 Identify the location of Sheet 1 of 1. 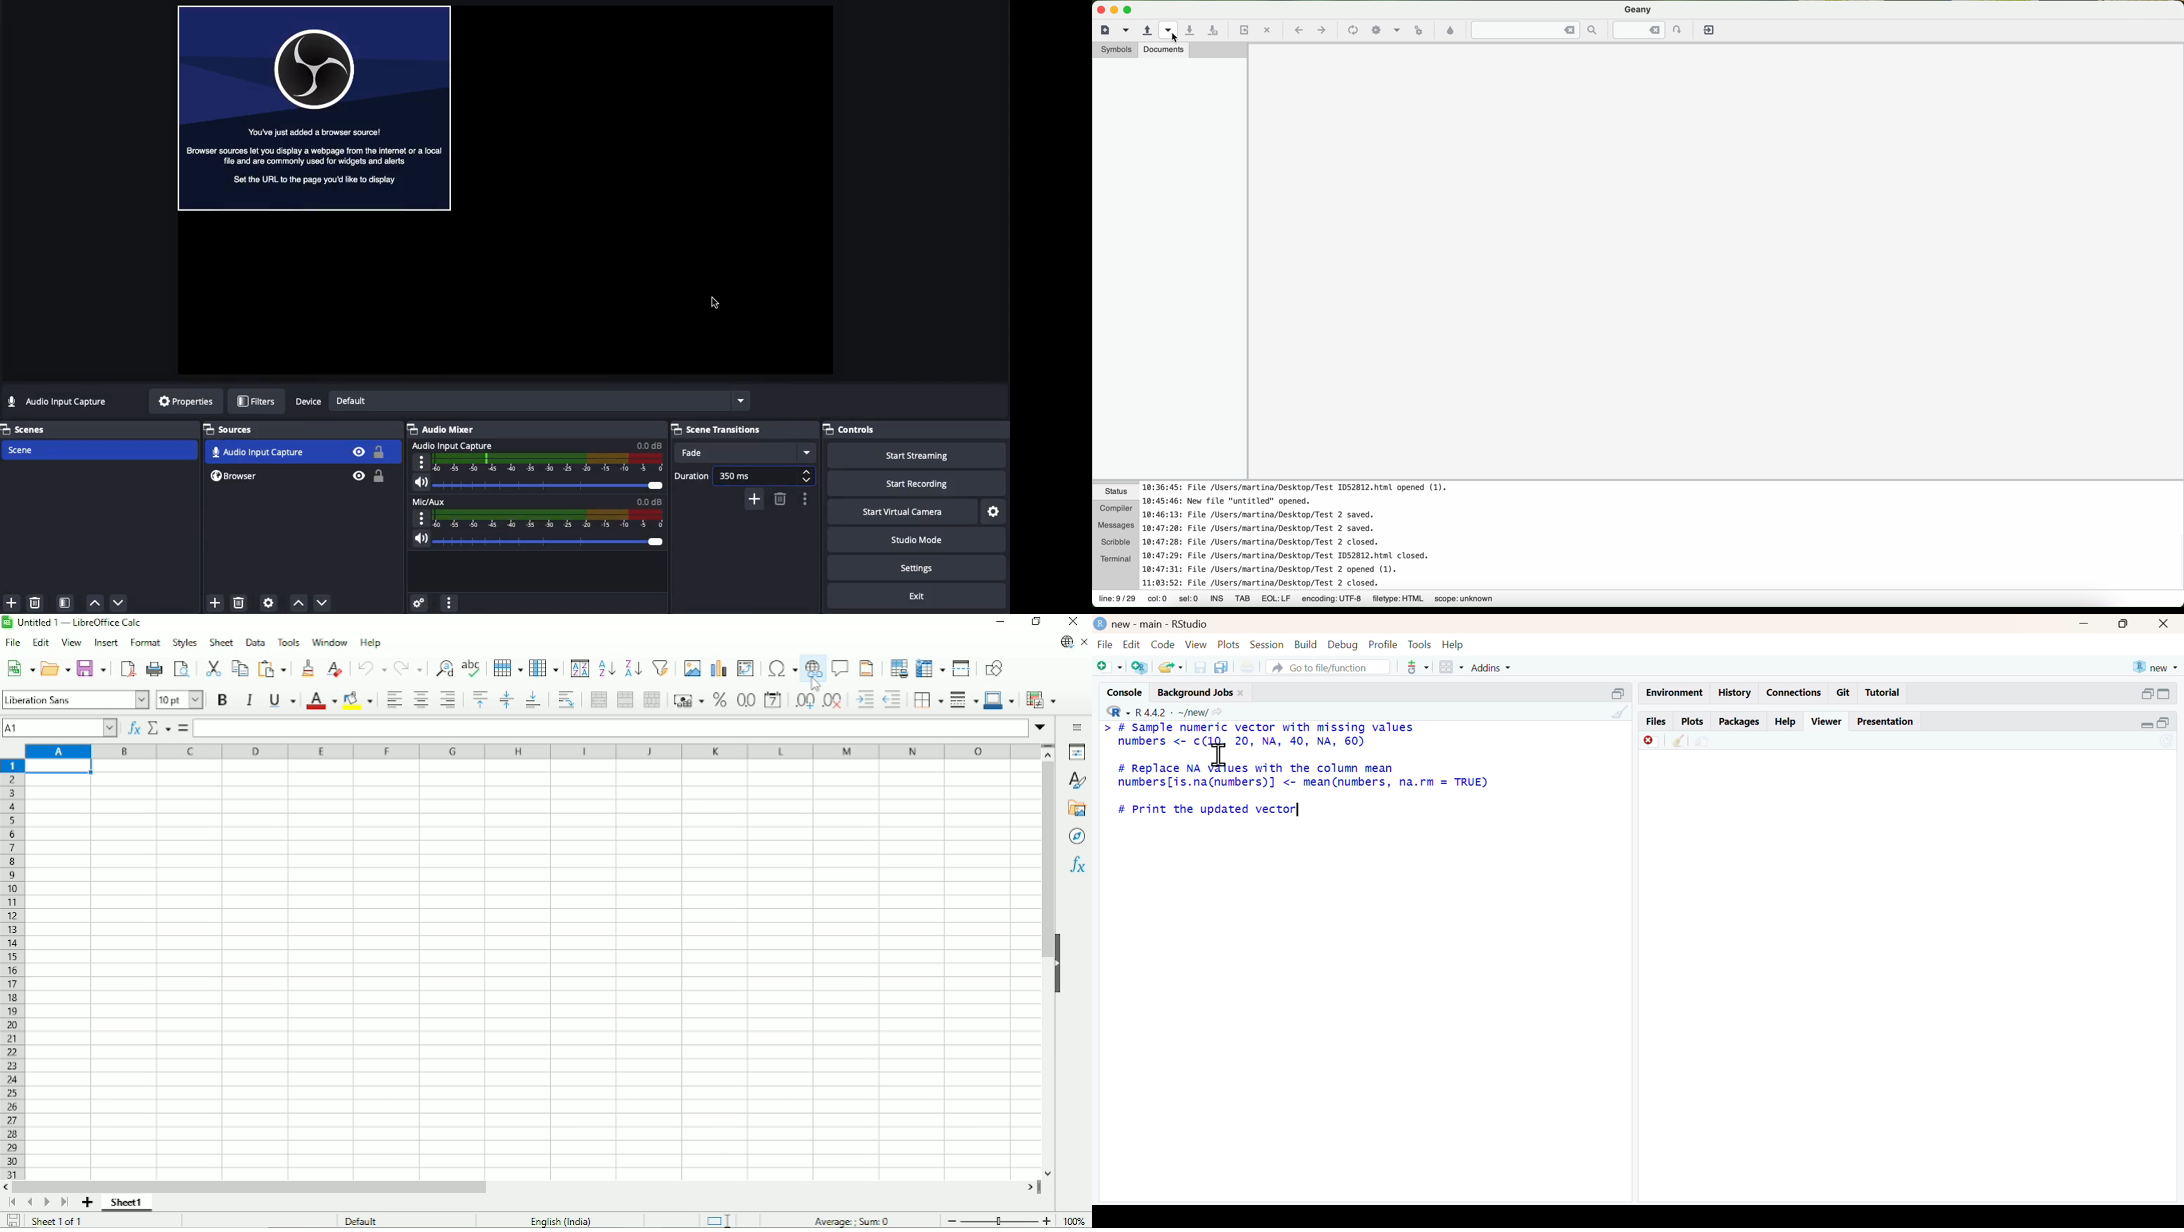
(60, 1222).